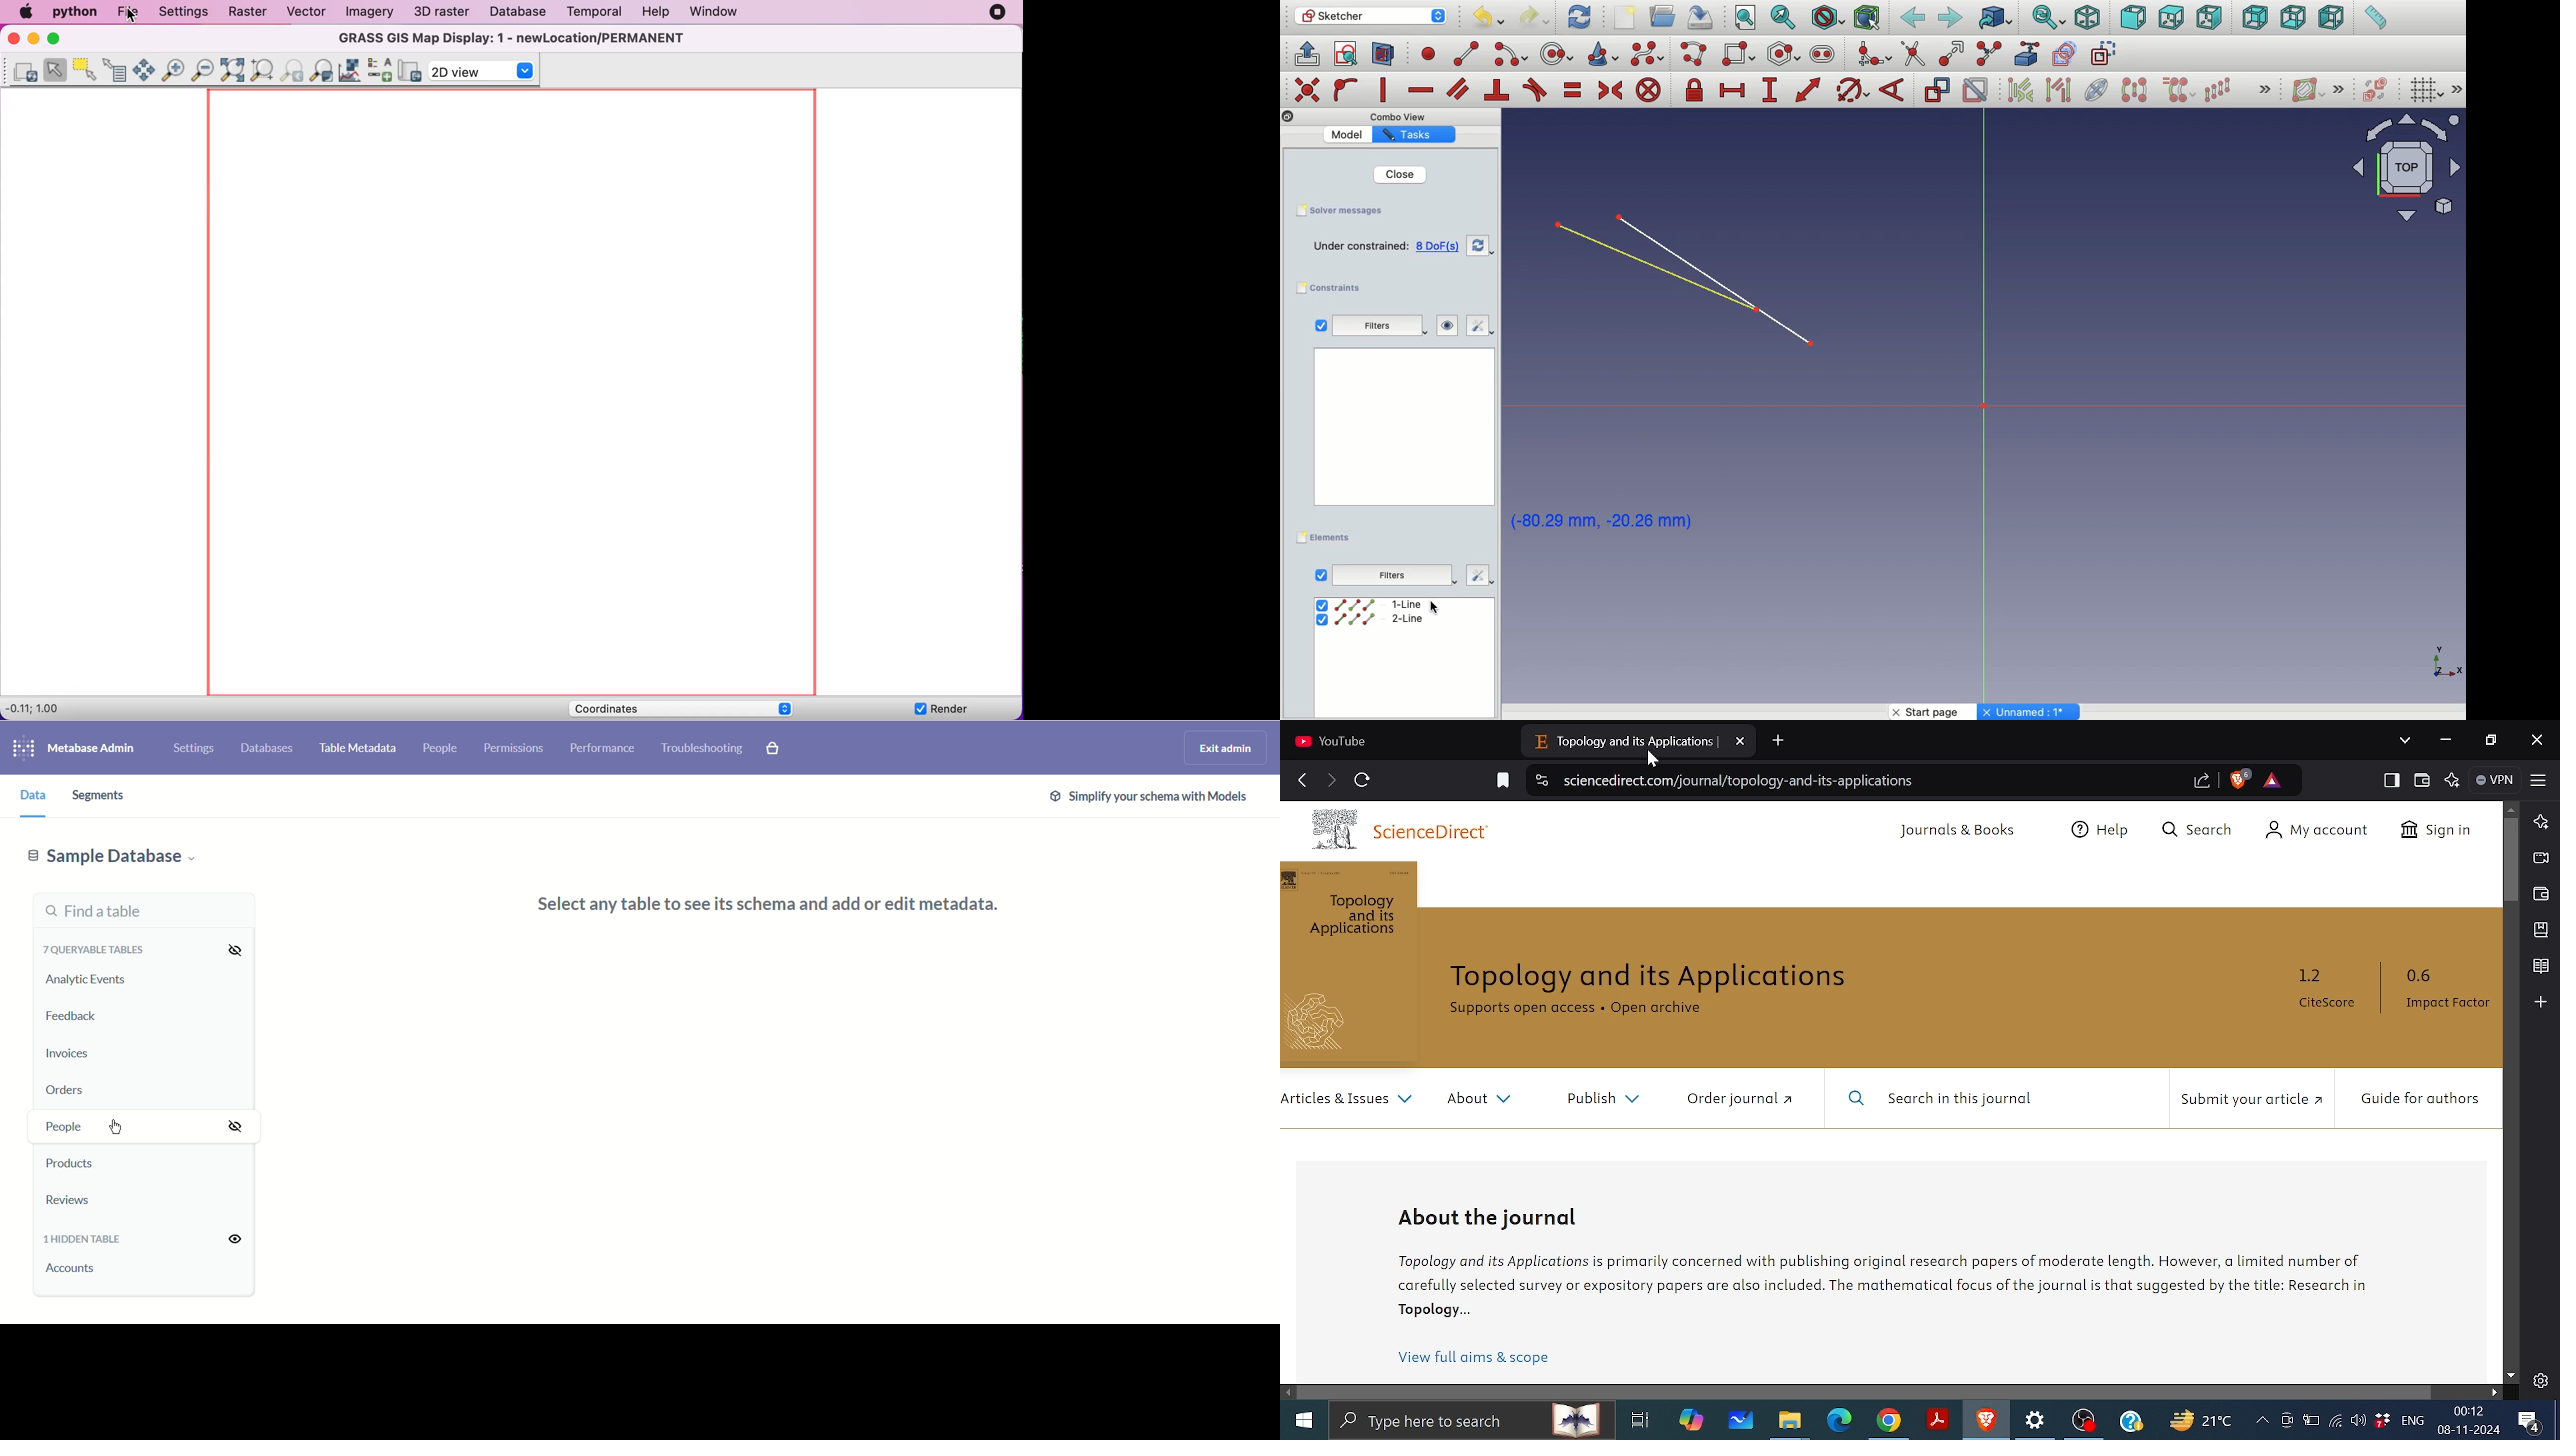 The width and height of the screenshot is (2576, 1456). I want to click on Bottom, so click(2293, 19).